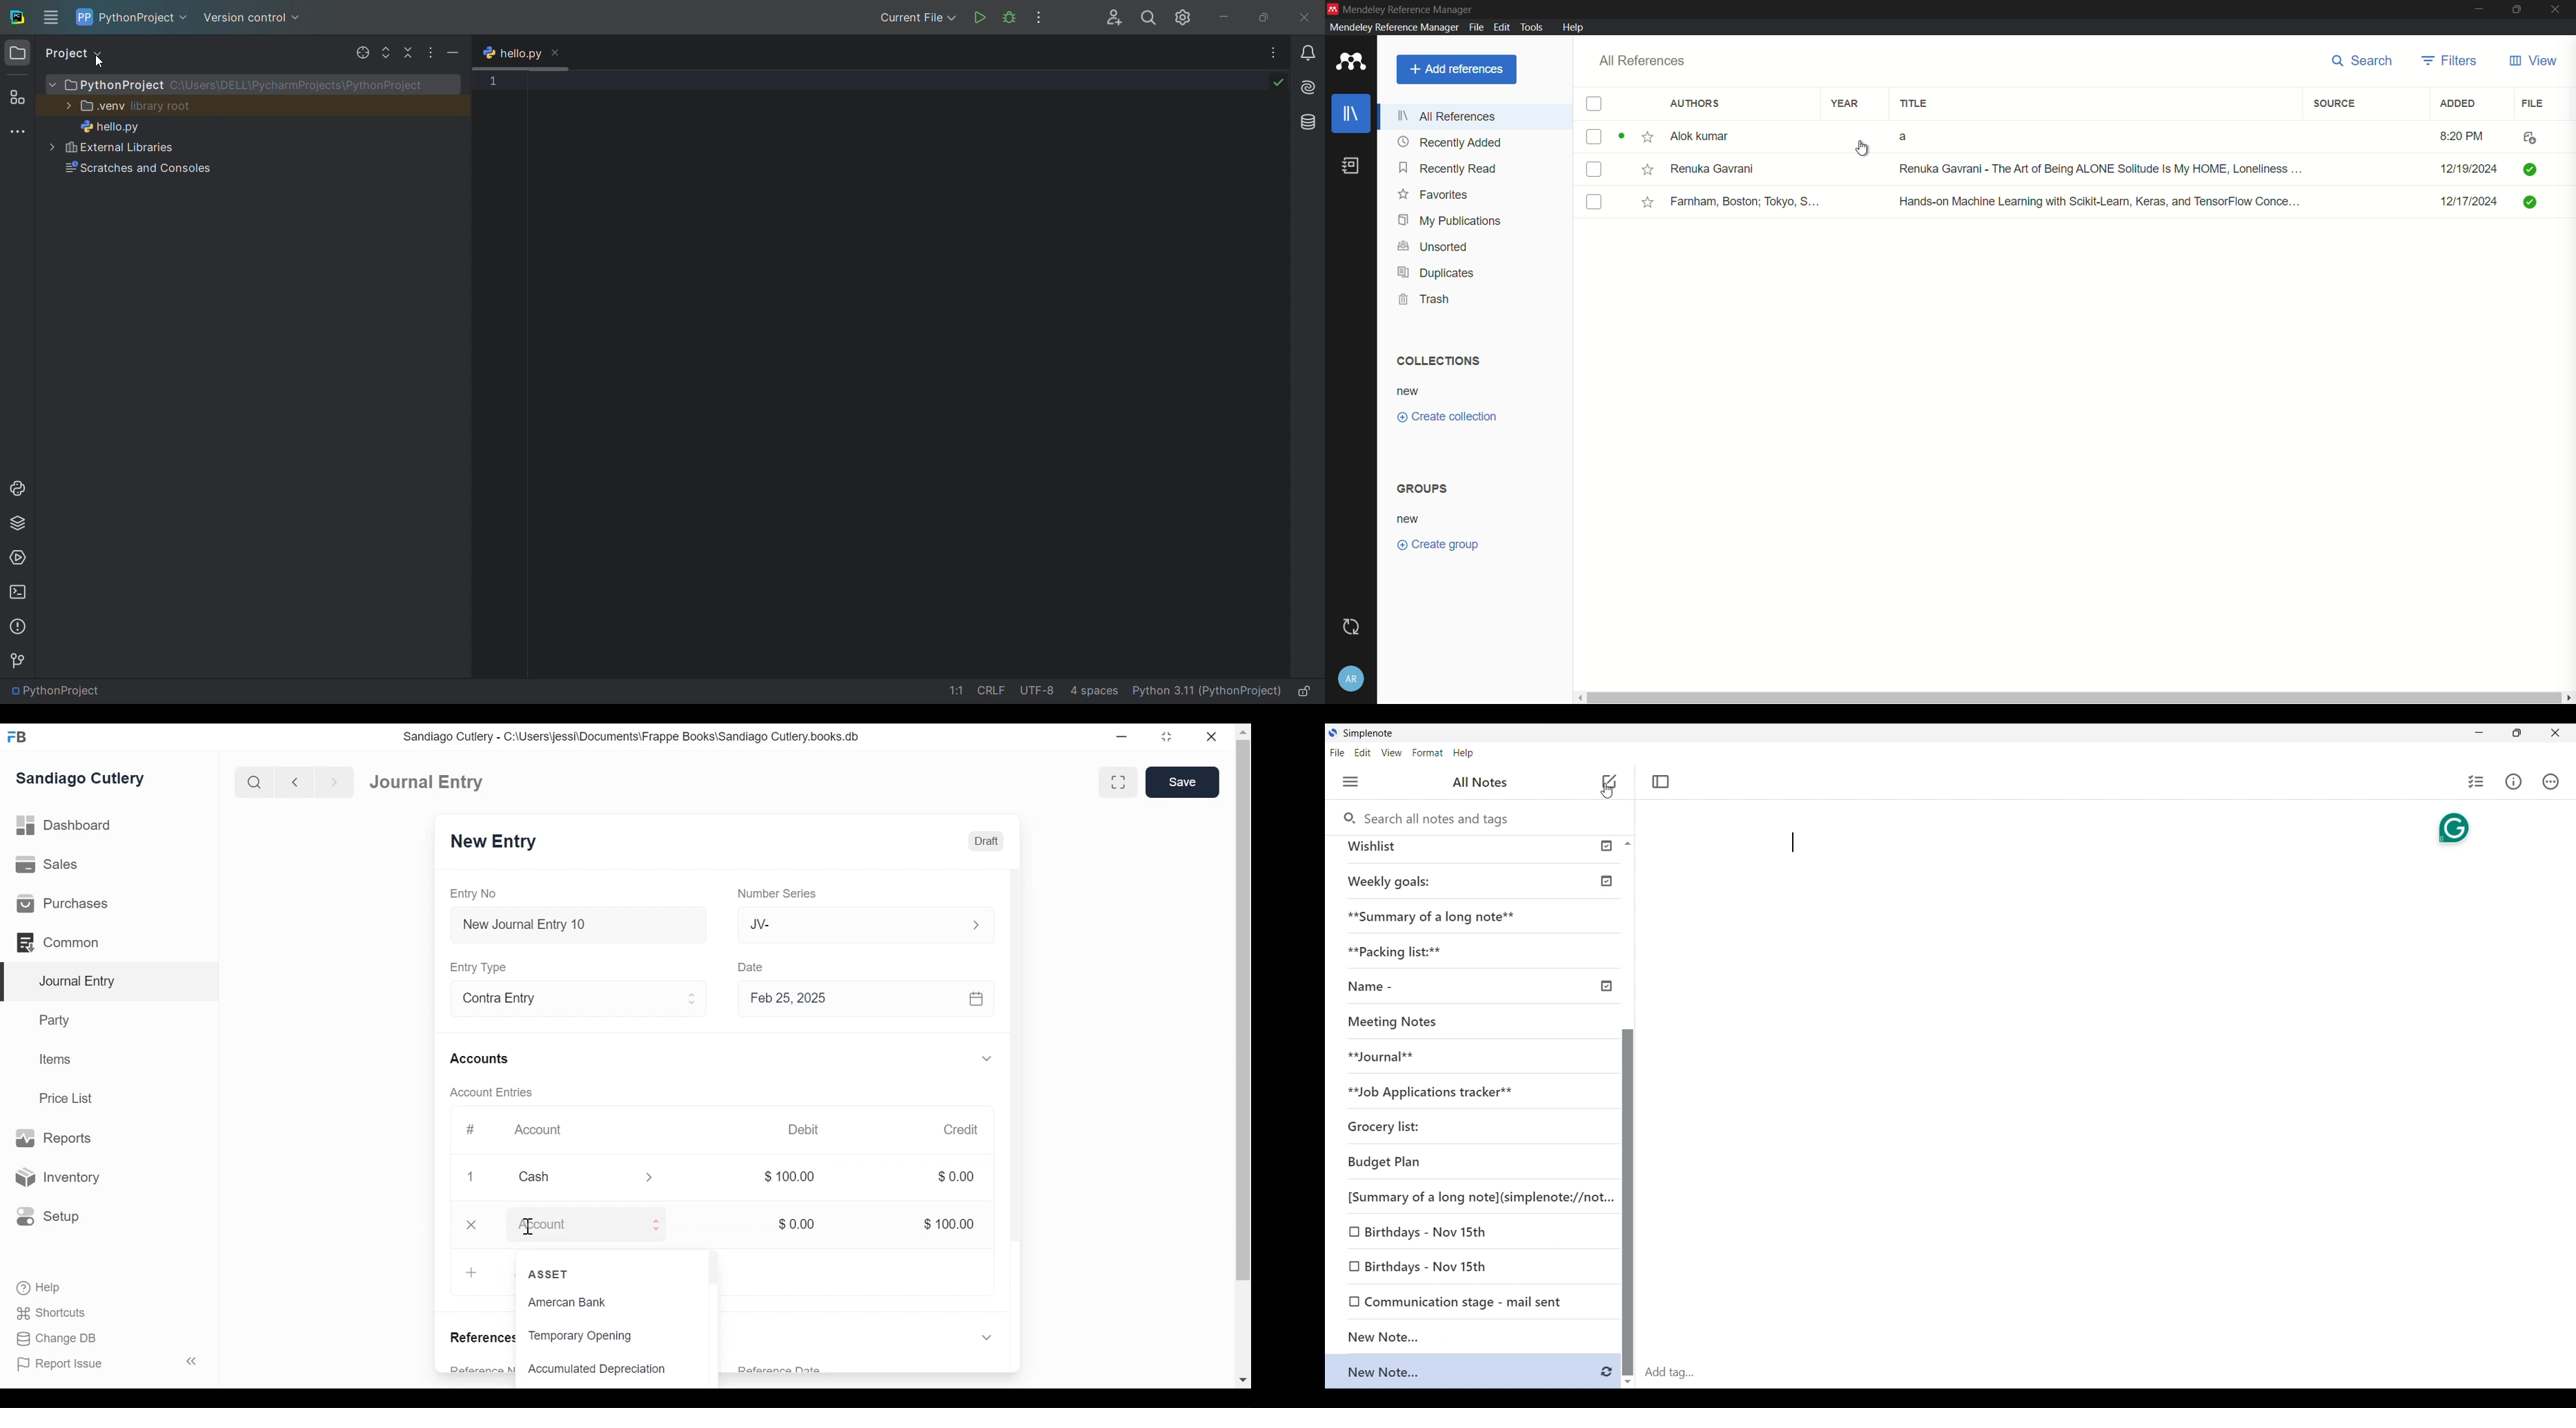  Describe the element at coordinates (1428, 753) in the screenshot. I see `Format menu` at that location.